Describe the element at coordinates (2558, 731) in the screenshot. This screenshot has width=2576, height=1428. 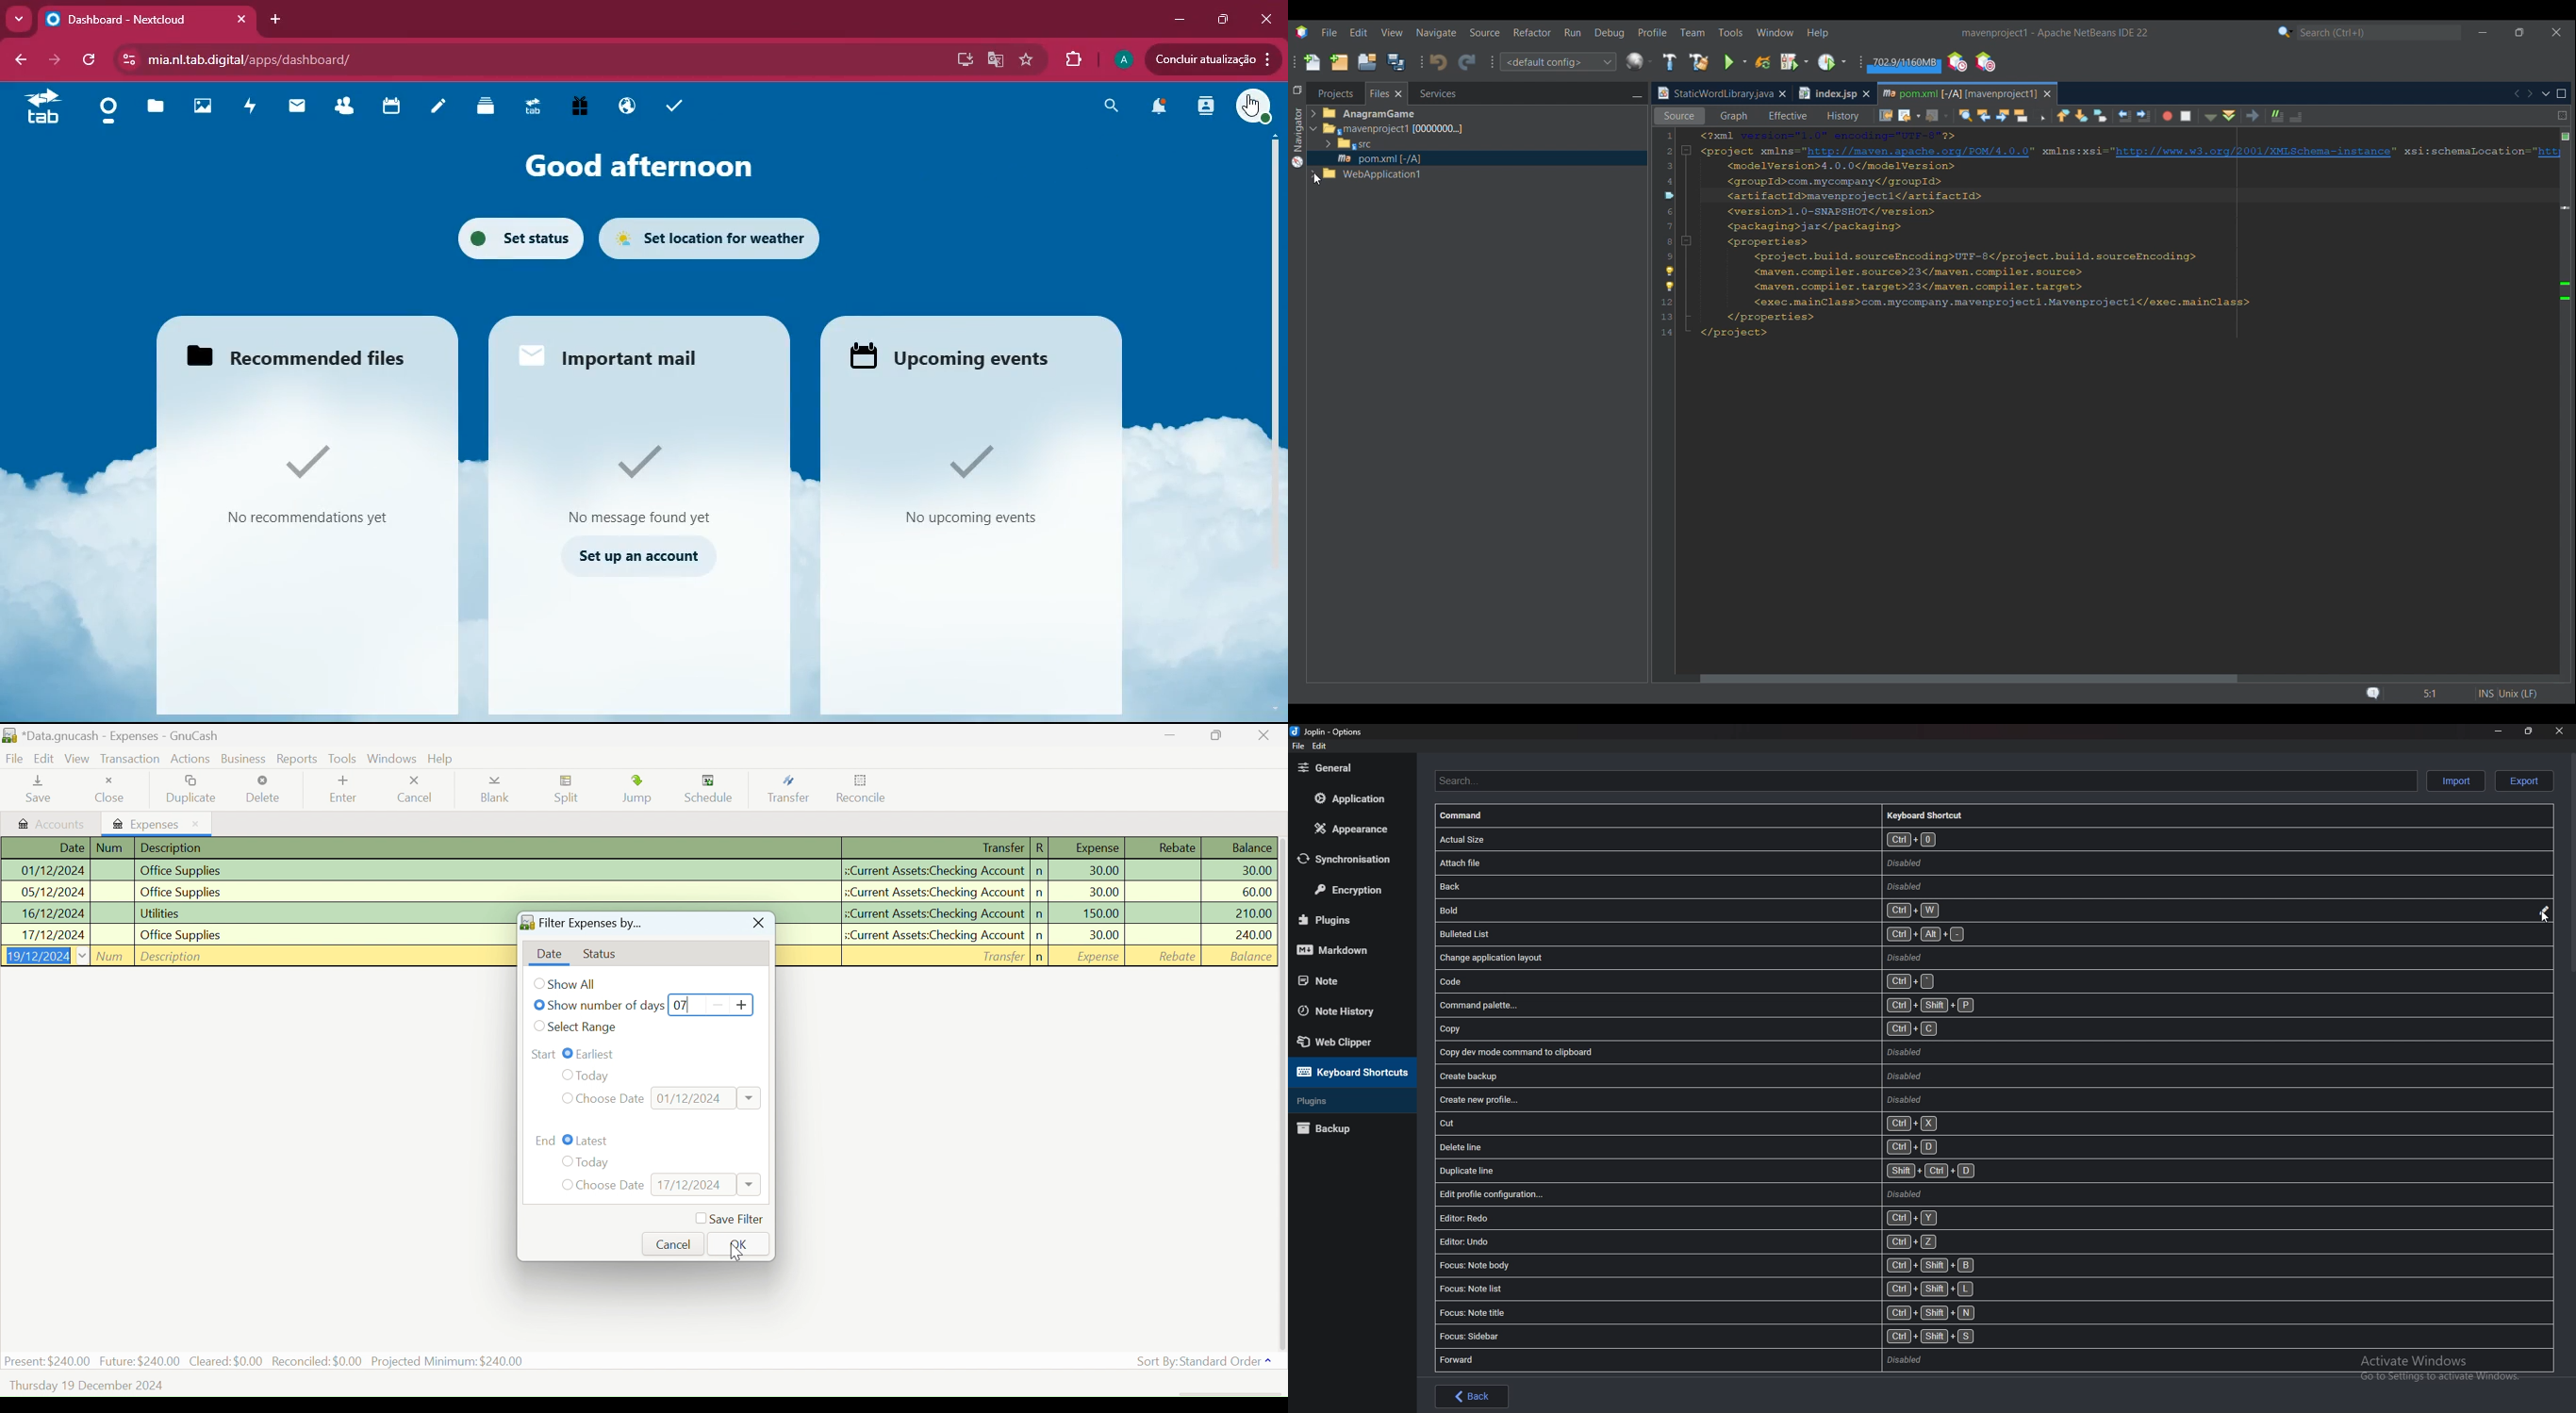
I see `close` at that location.